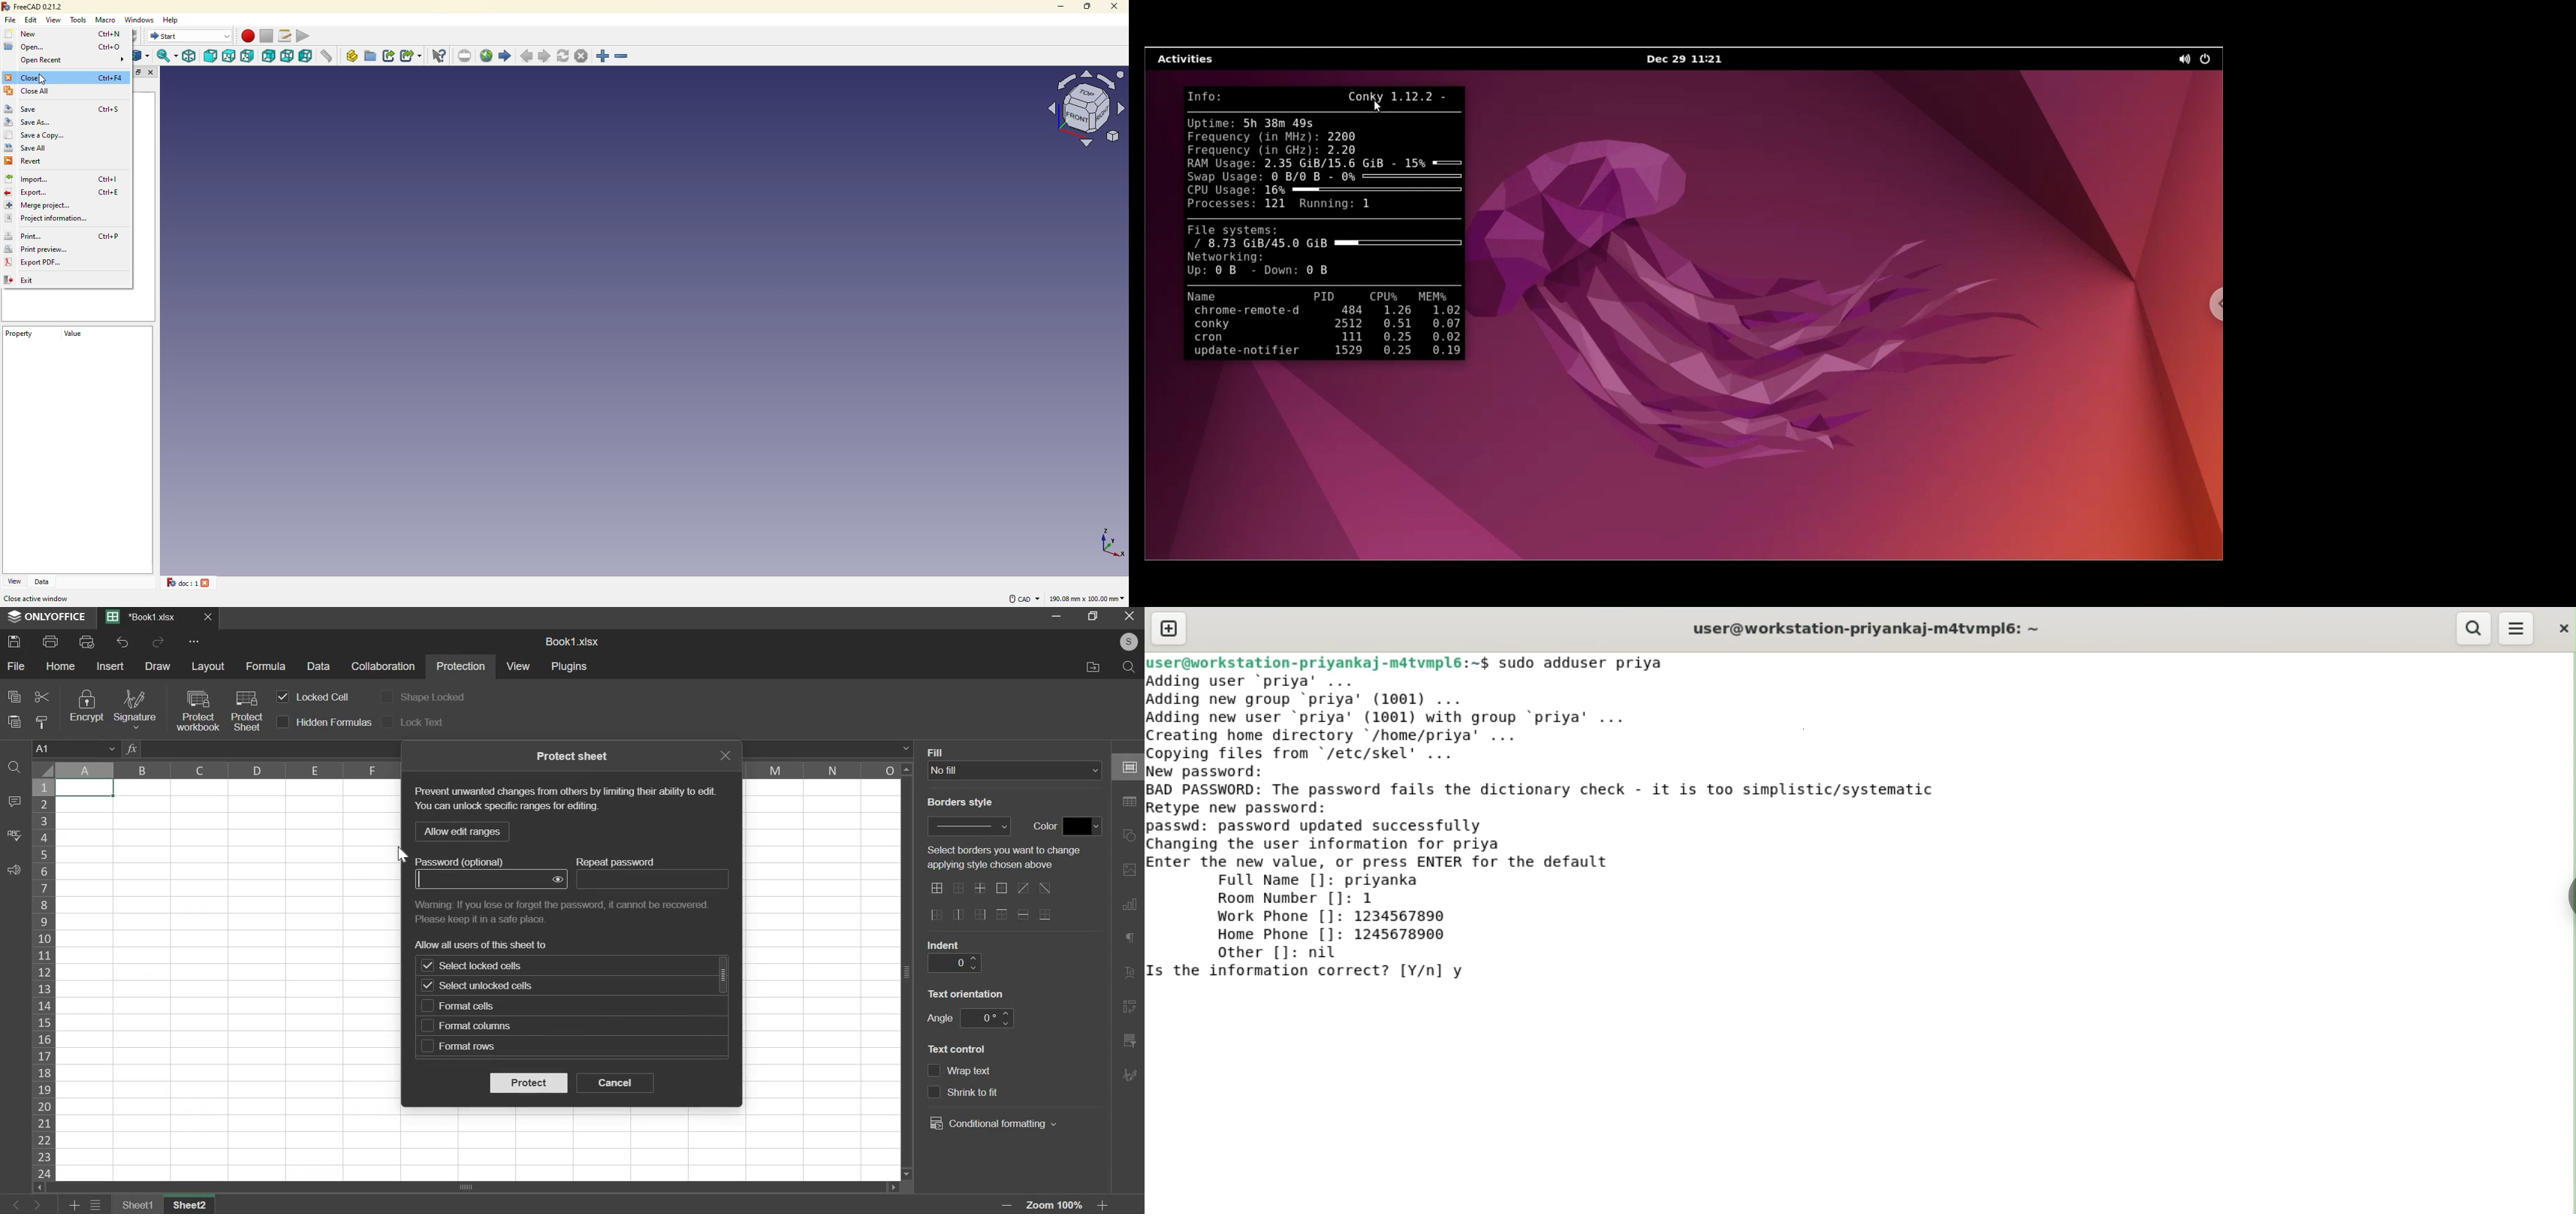 The height and width of the screenshot is (1232, 2576). What do you see at coordinates (472, 1186) in the screenshot?
I see `scrollbar` at bounding box center [472, 1186].